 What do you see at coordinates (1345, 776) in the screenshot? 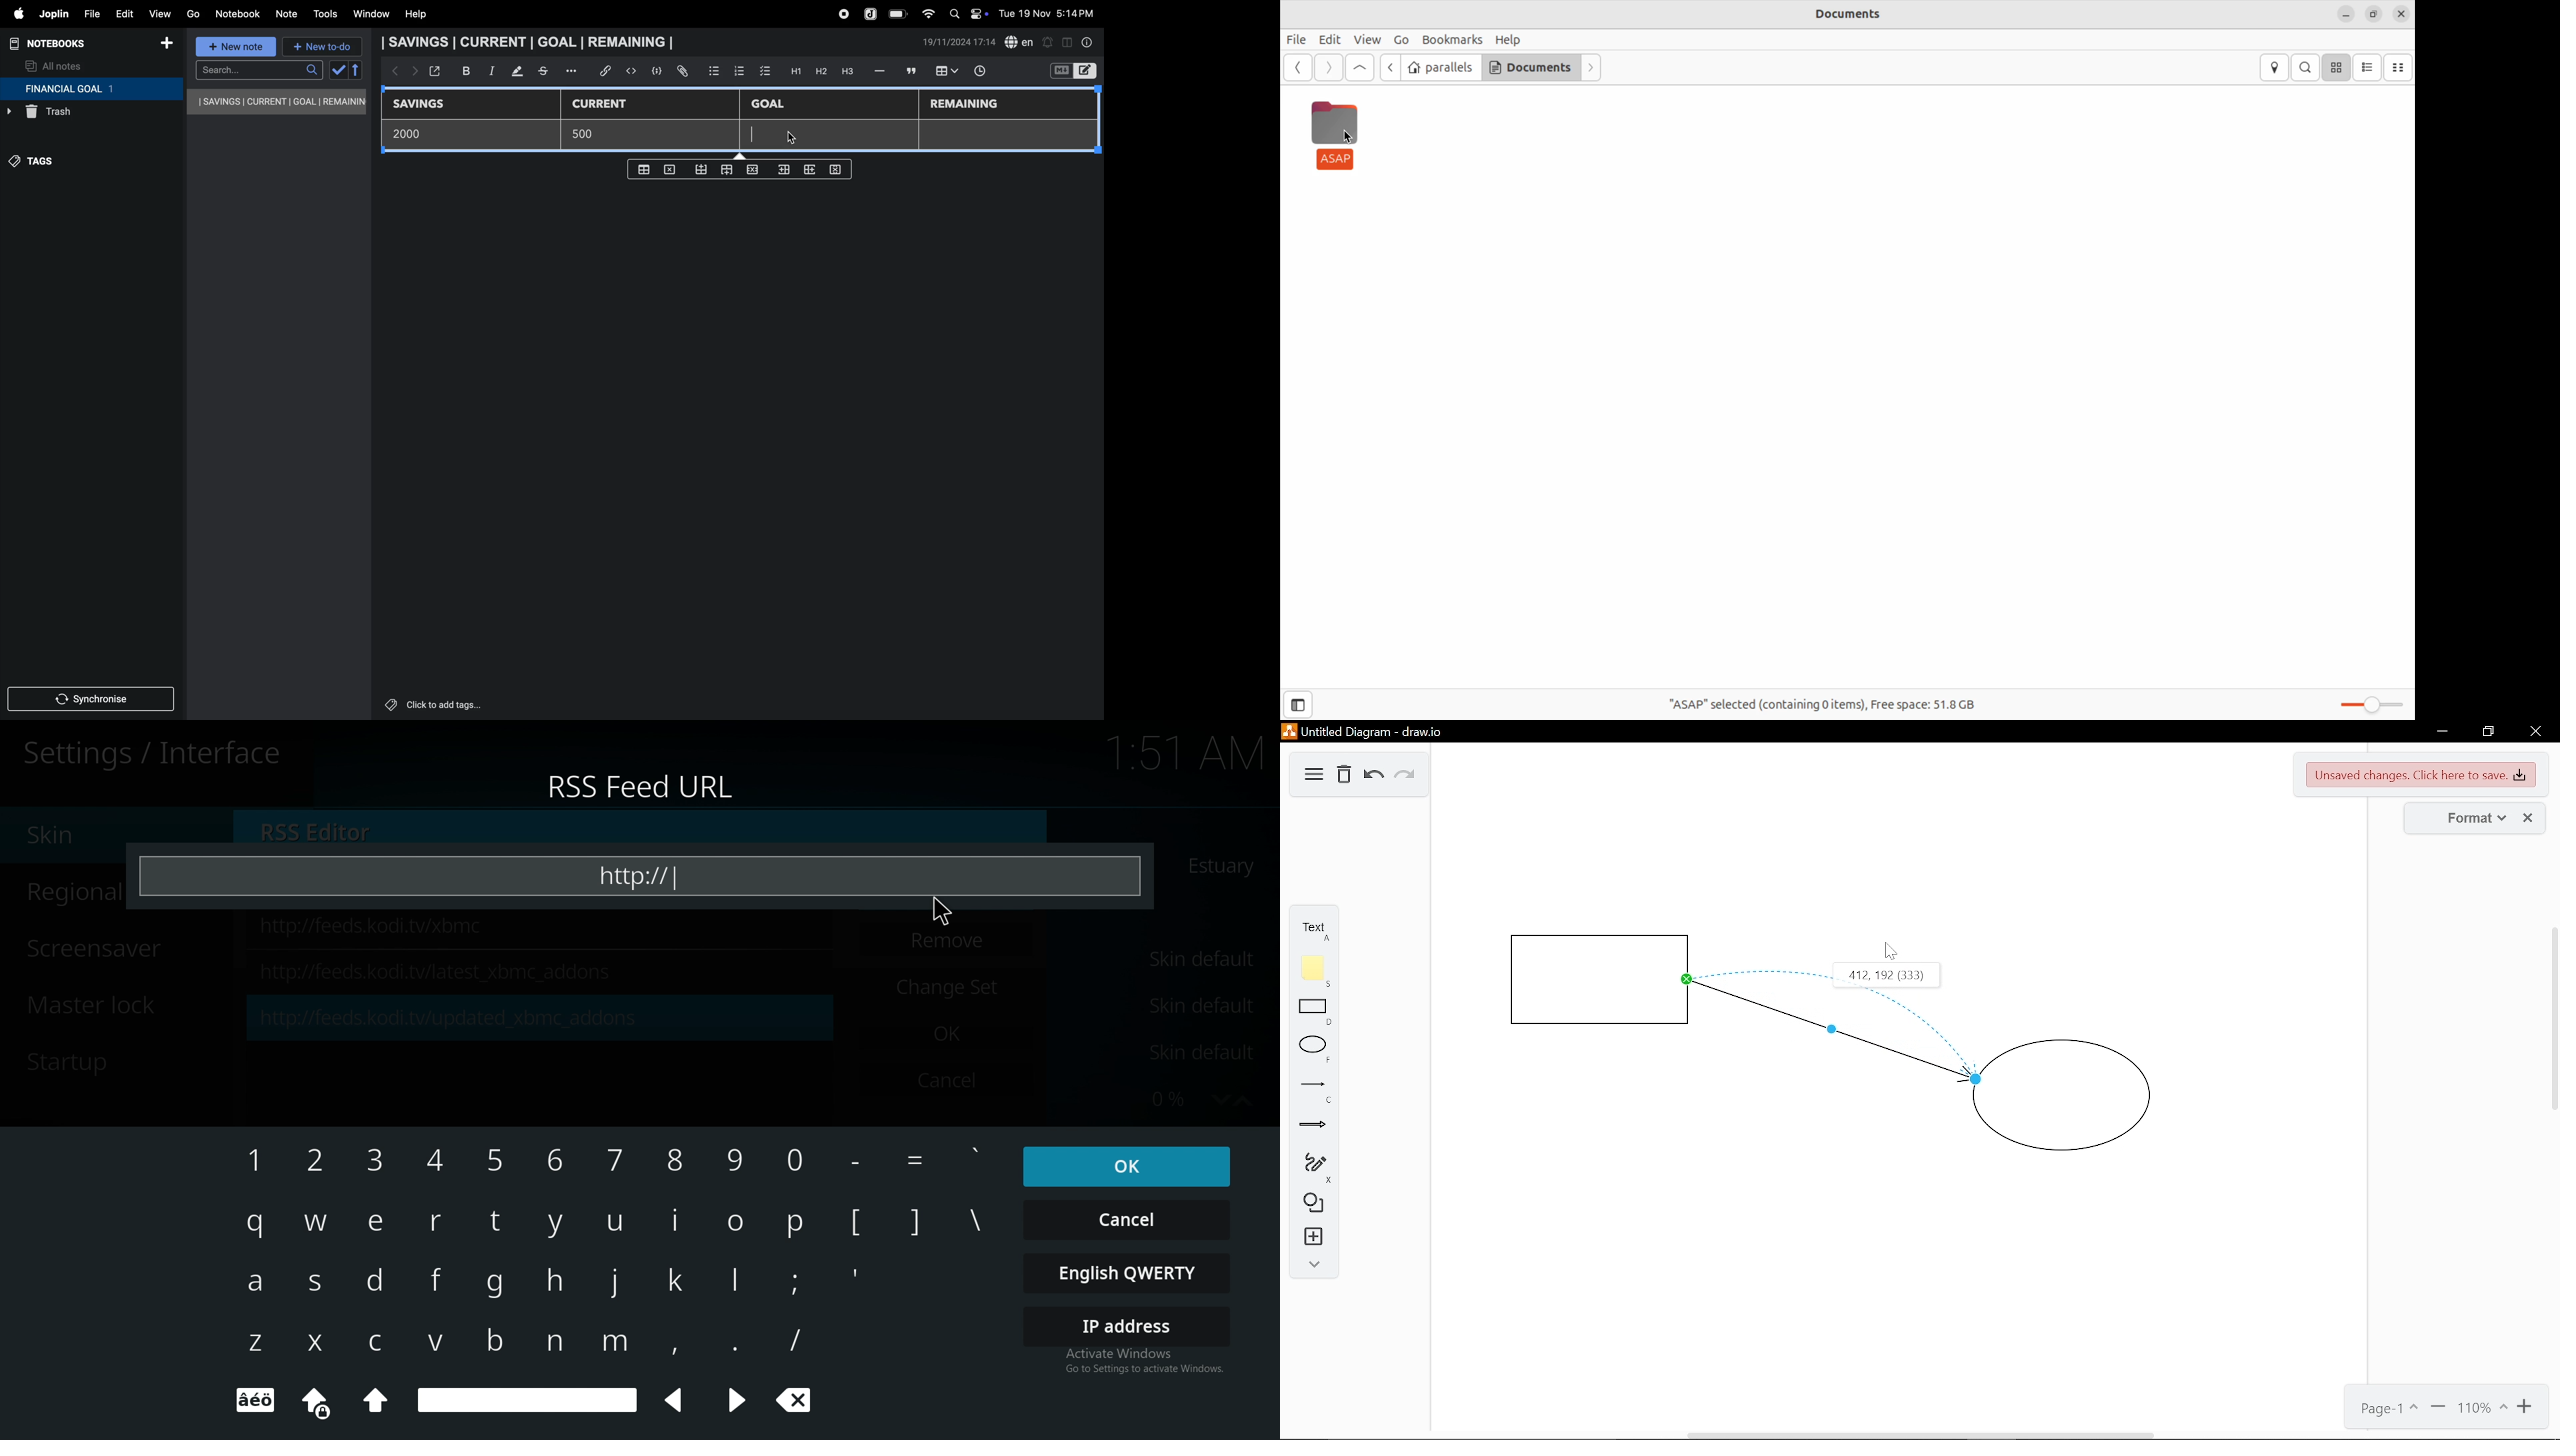
I see `Delete` at bounding box center [1345, 776].